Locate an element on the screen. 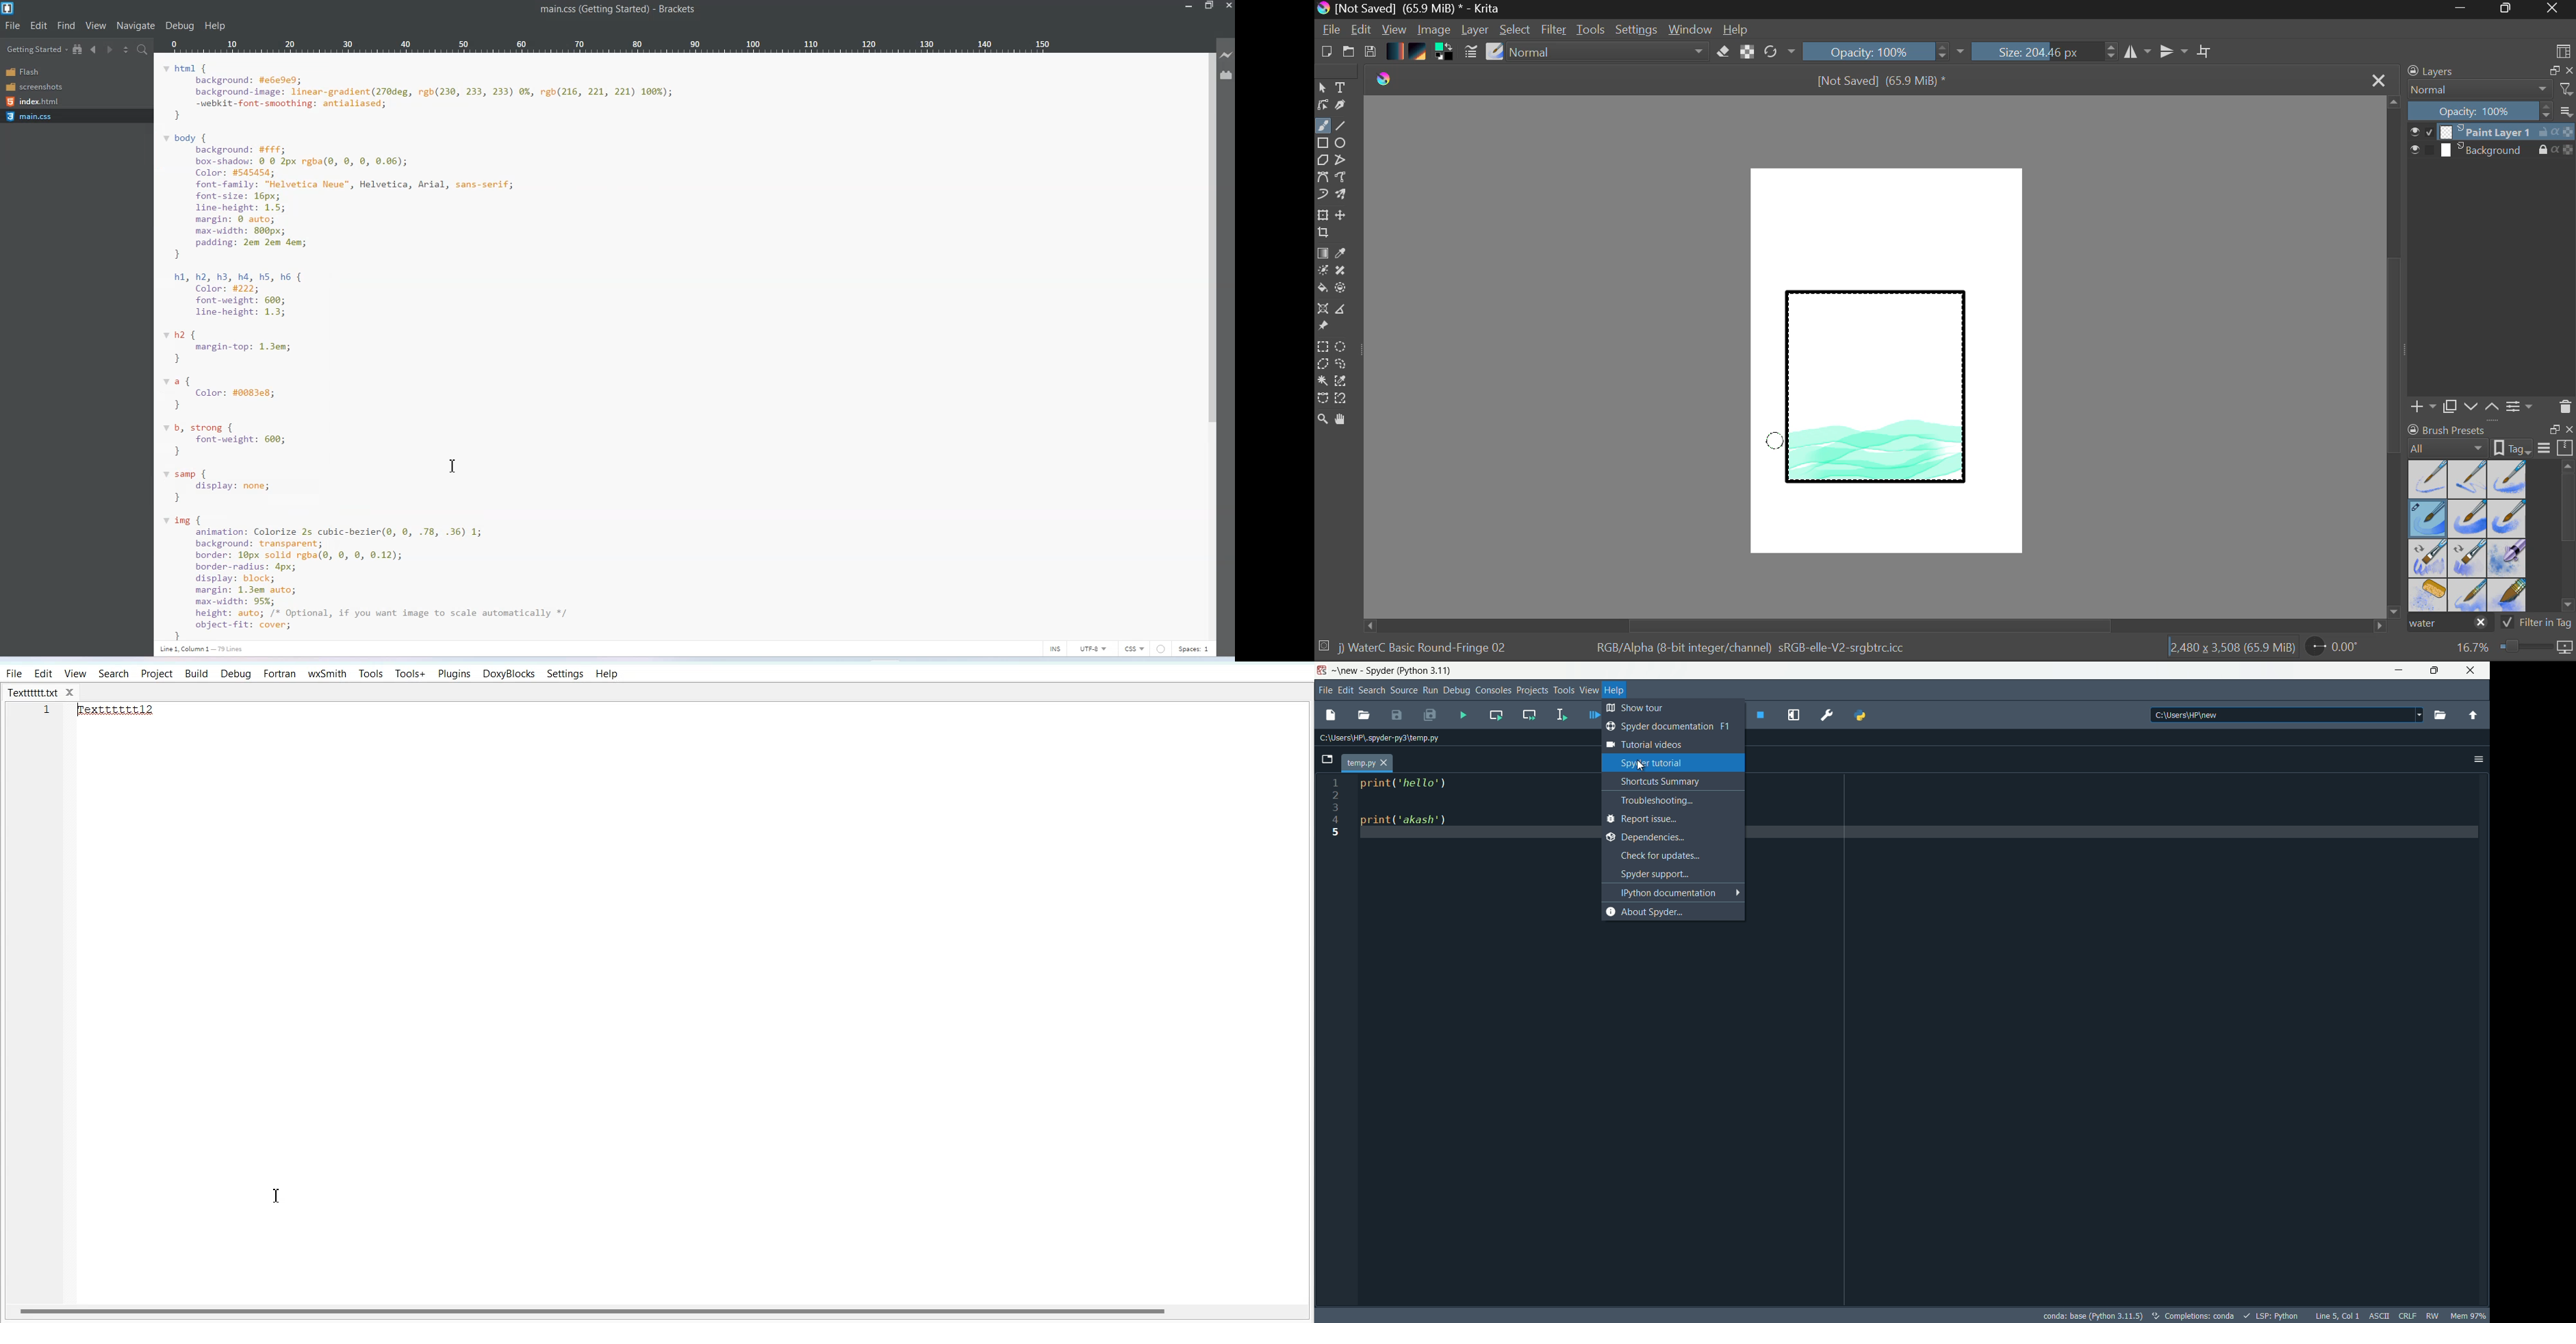 This screenshot has width=2576, height=1344. Polyline is located at coordinates (1342, 161).